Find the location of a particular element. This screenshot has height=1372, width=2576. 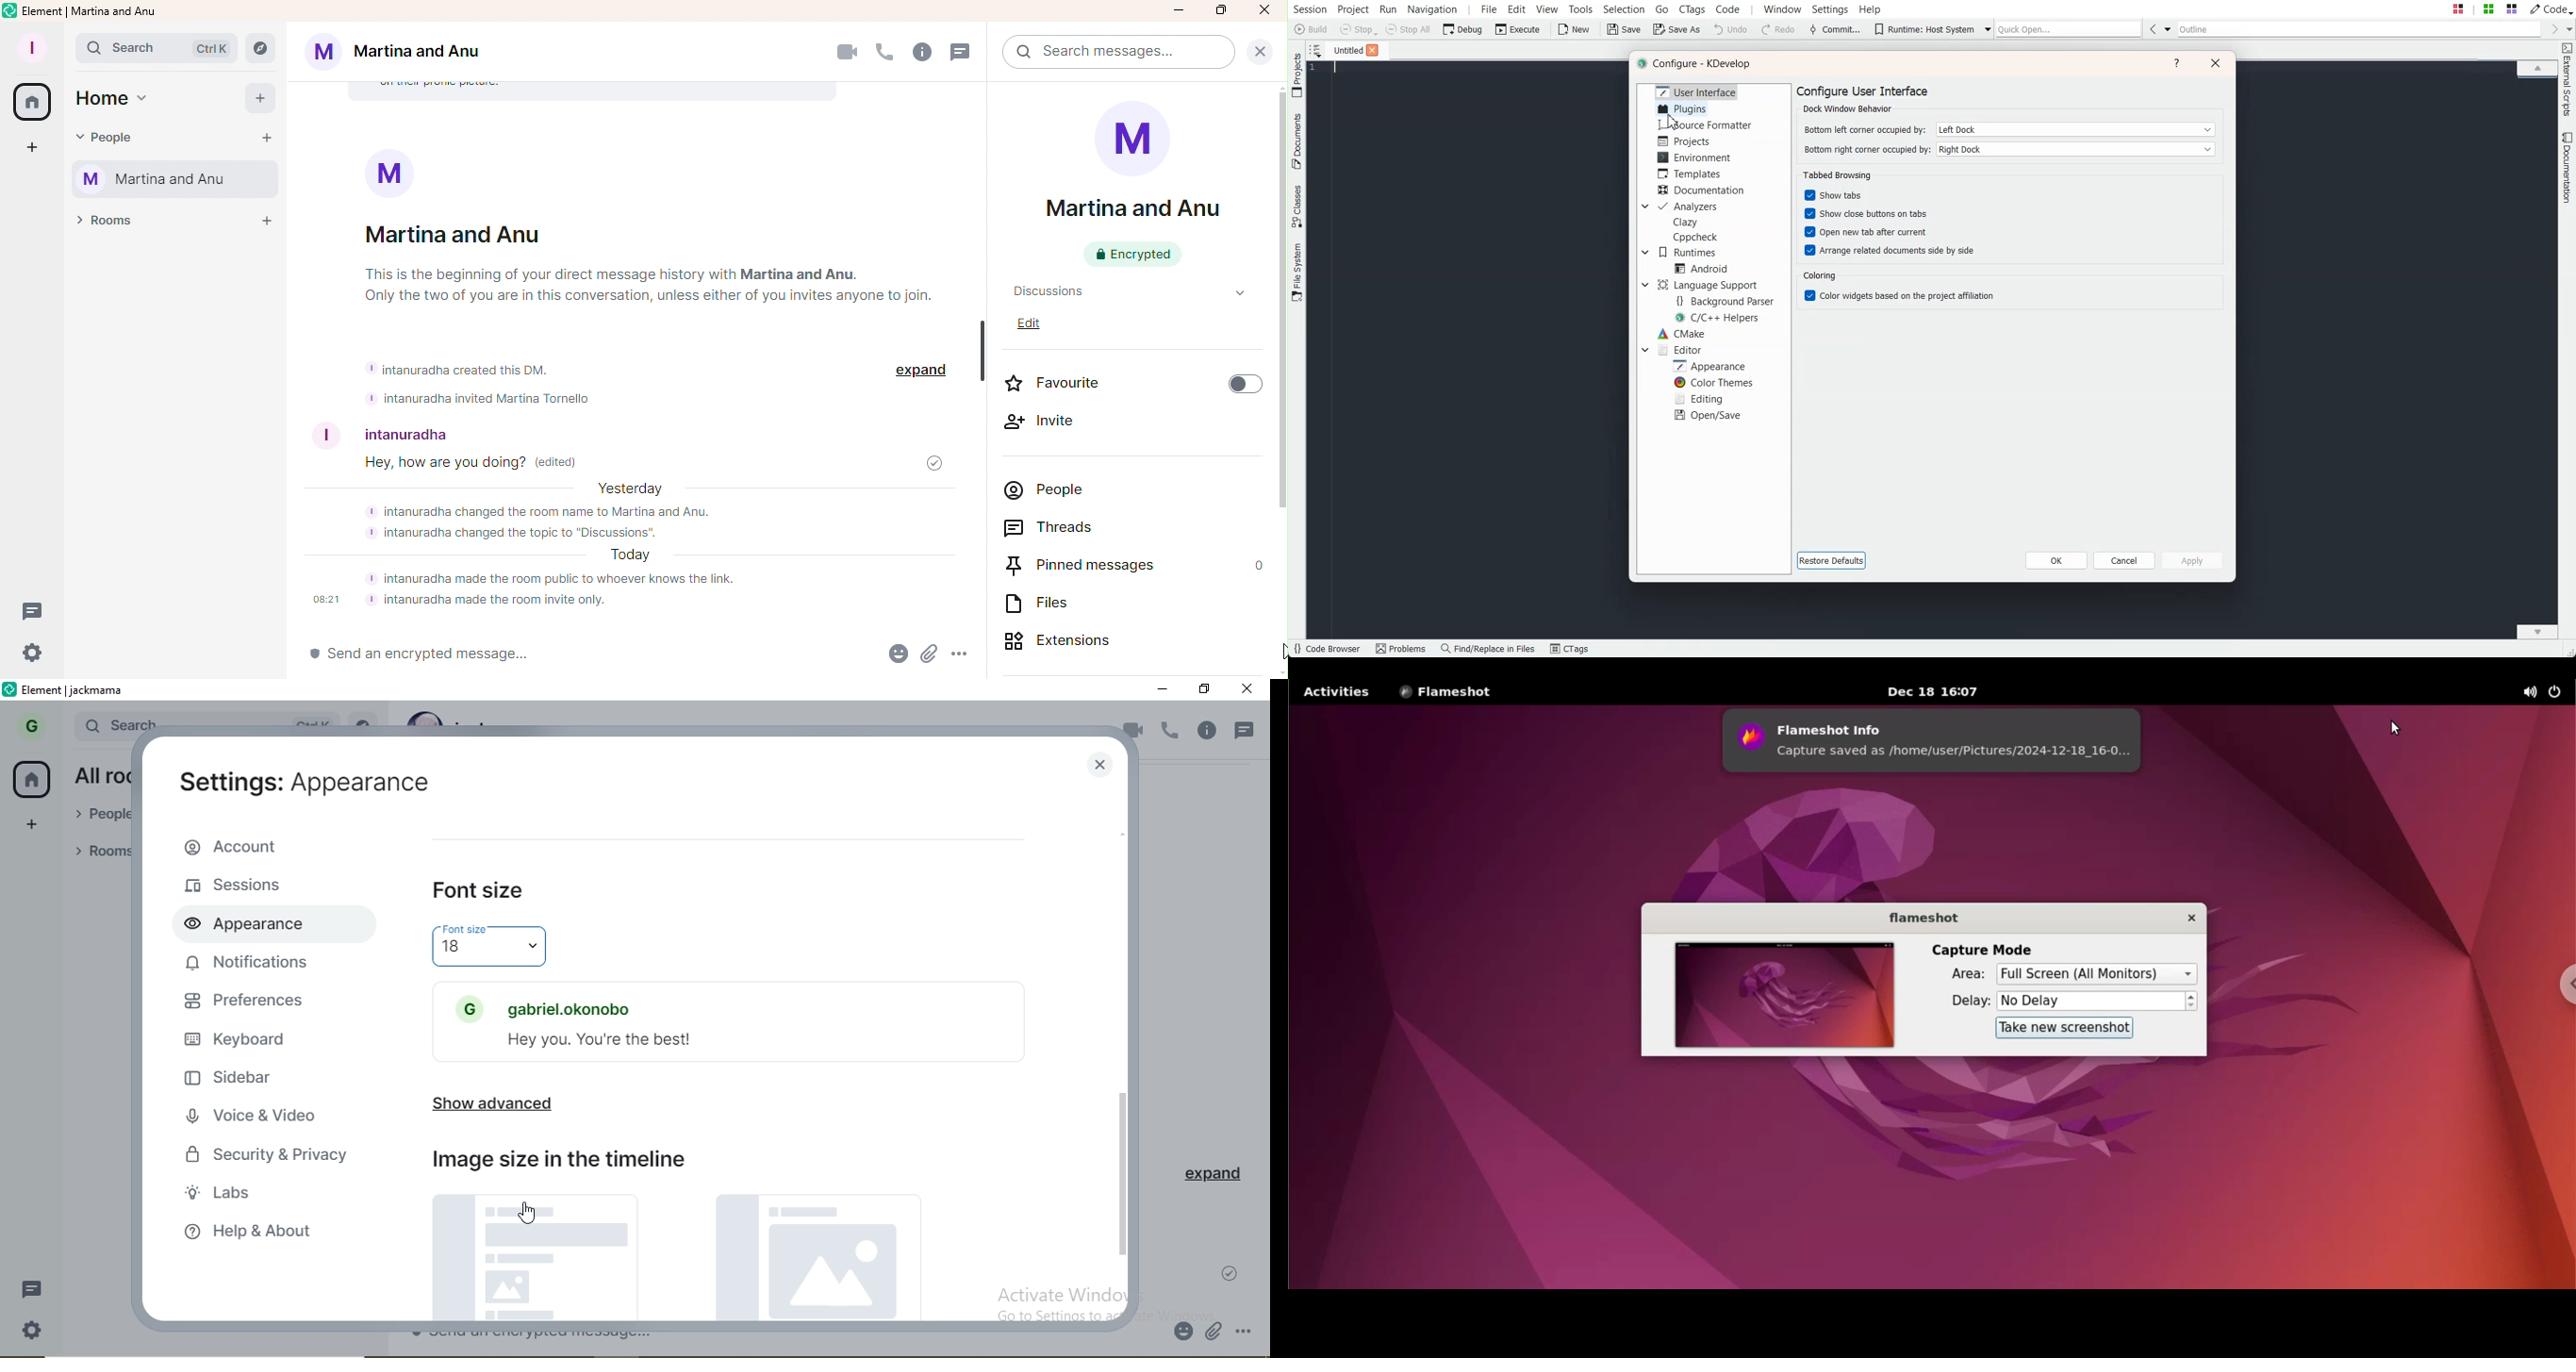

home is located at coordinates (33, 780).